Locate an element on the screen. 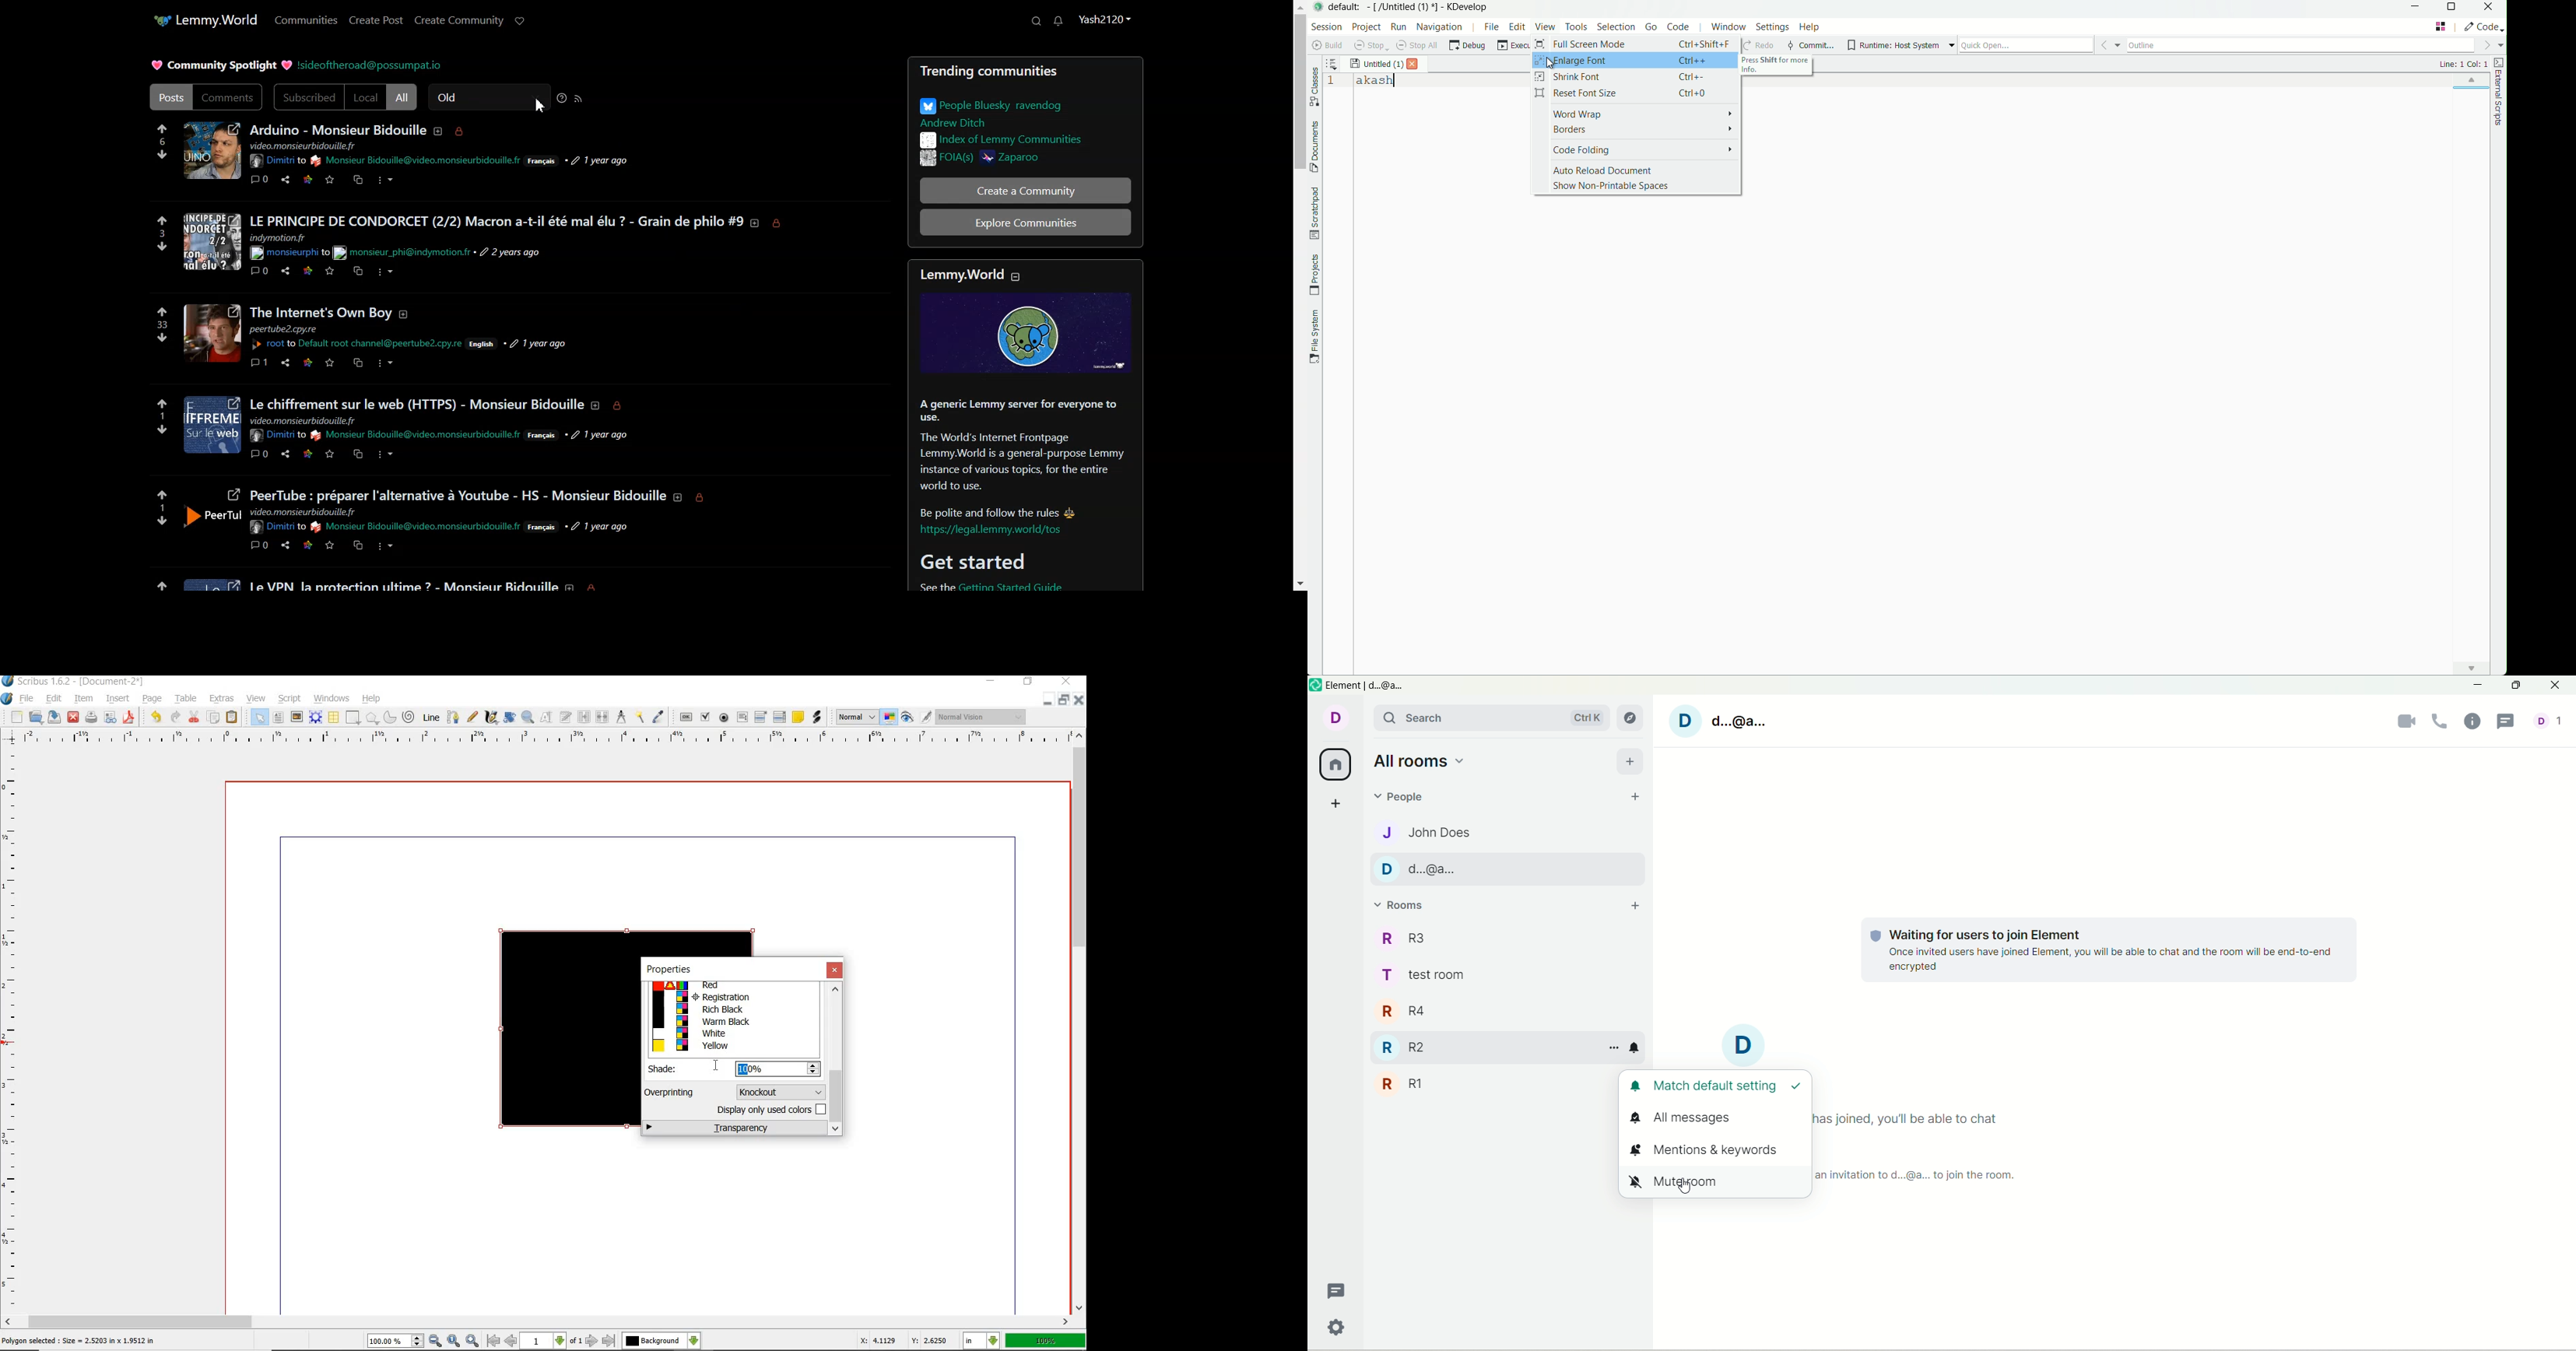 The image size is (2576, 1372). text frame is located at coordinates (280, 717).